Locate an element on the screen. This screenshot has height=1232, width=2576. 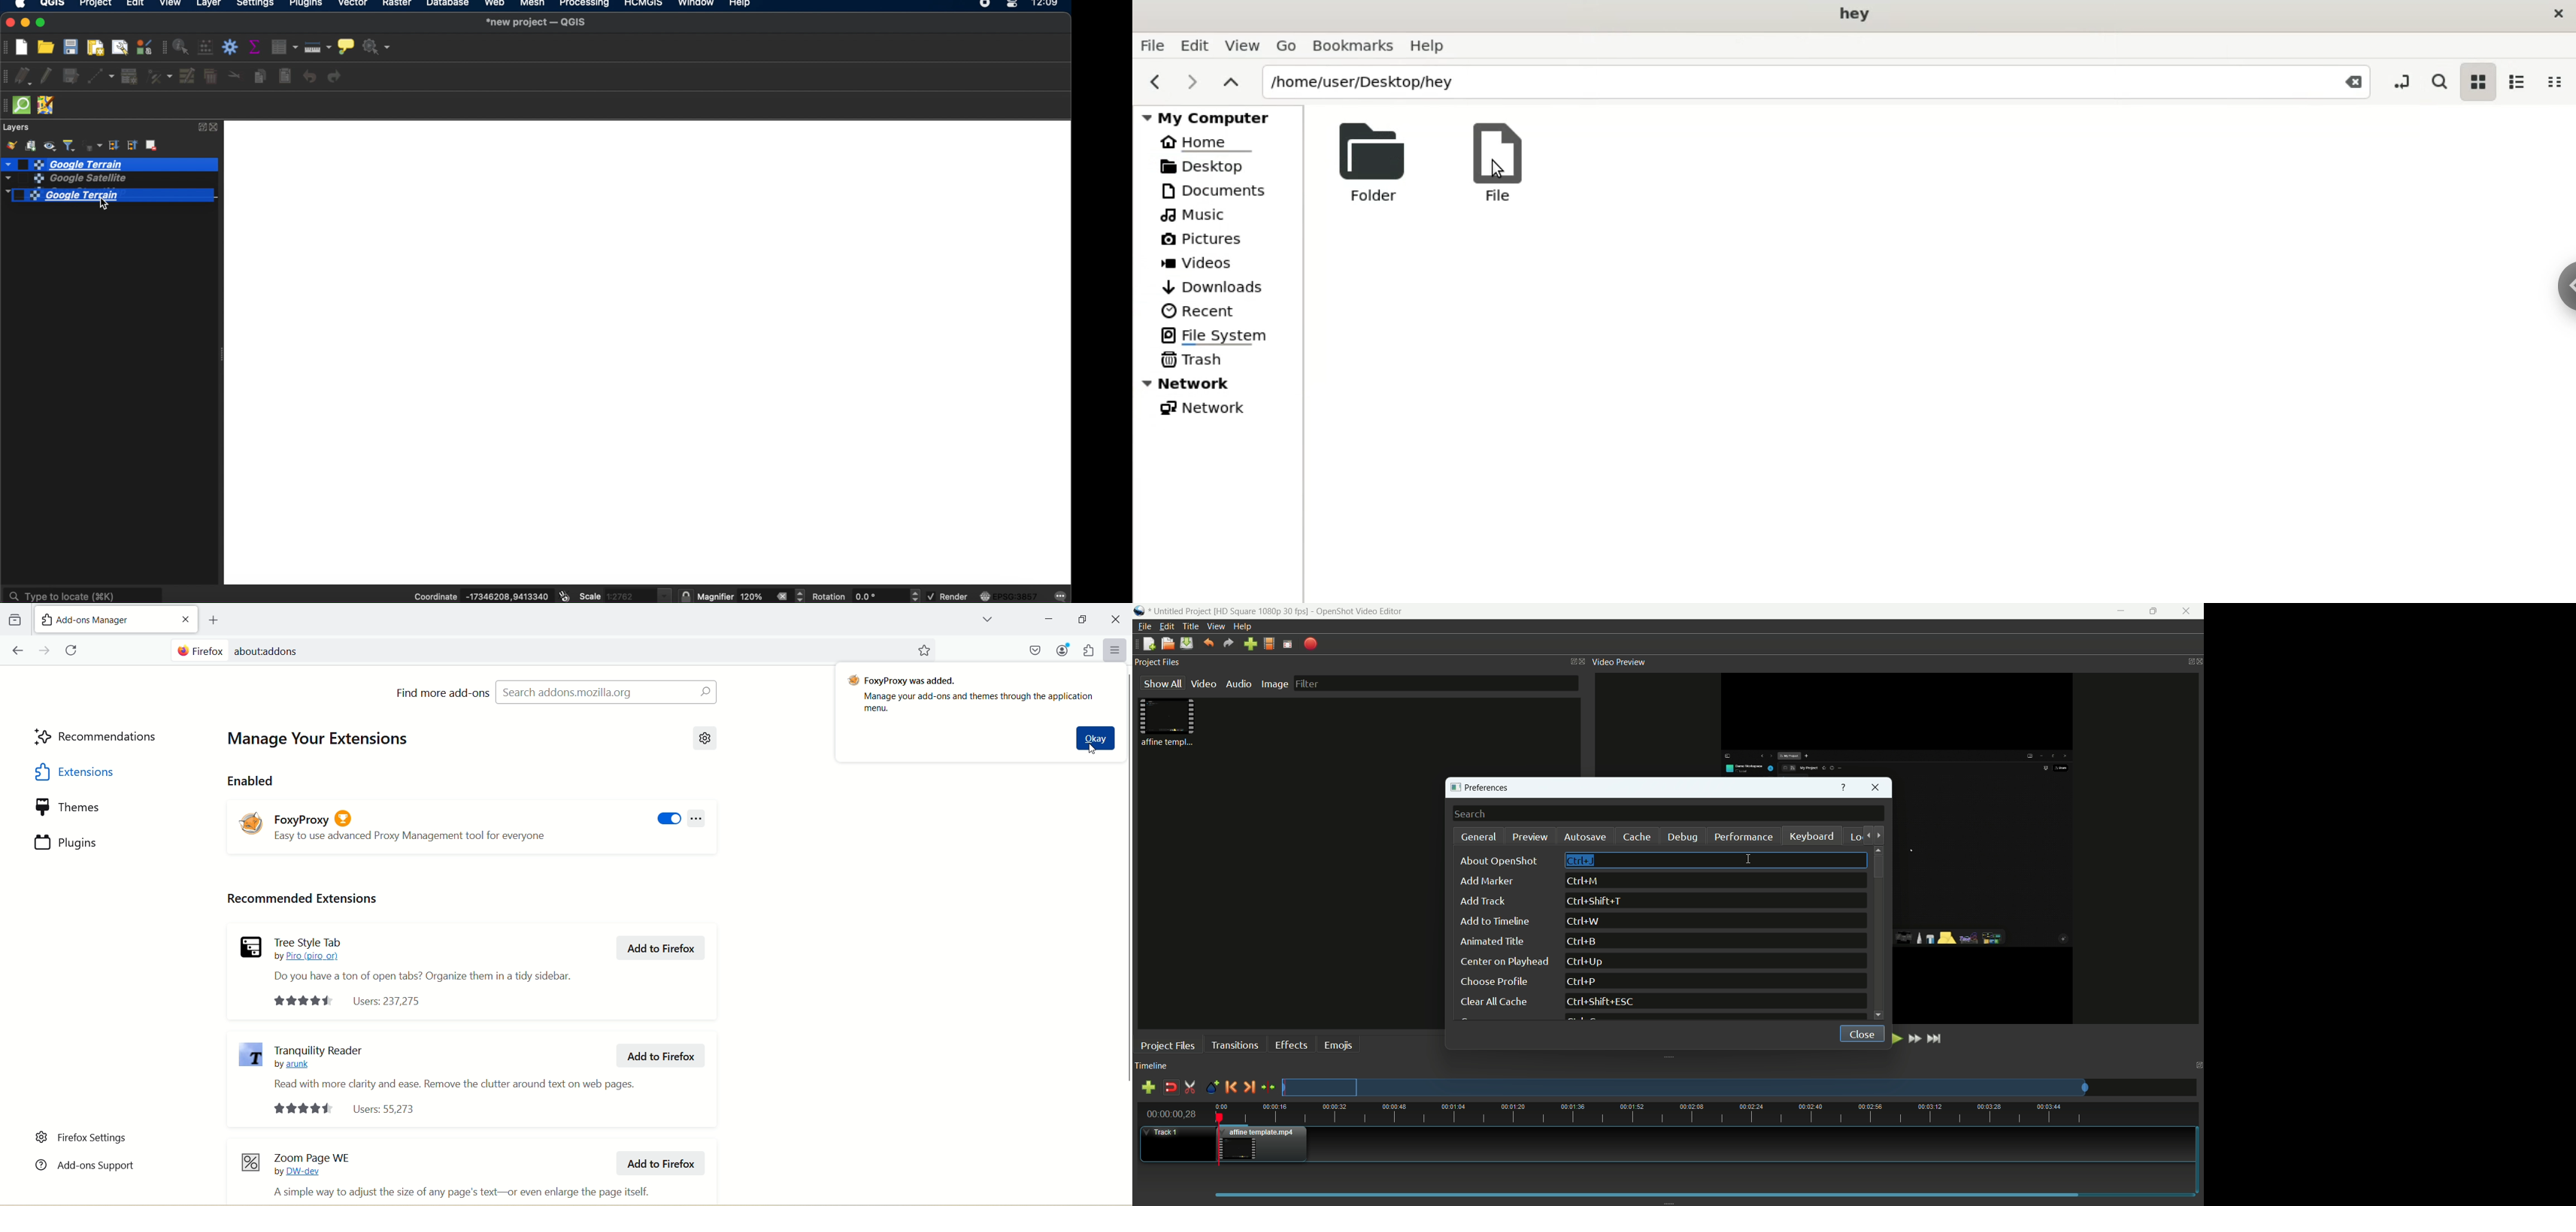
Users: 55,273 is located at coordinates (346, 1109).